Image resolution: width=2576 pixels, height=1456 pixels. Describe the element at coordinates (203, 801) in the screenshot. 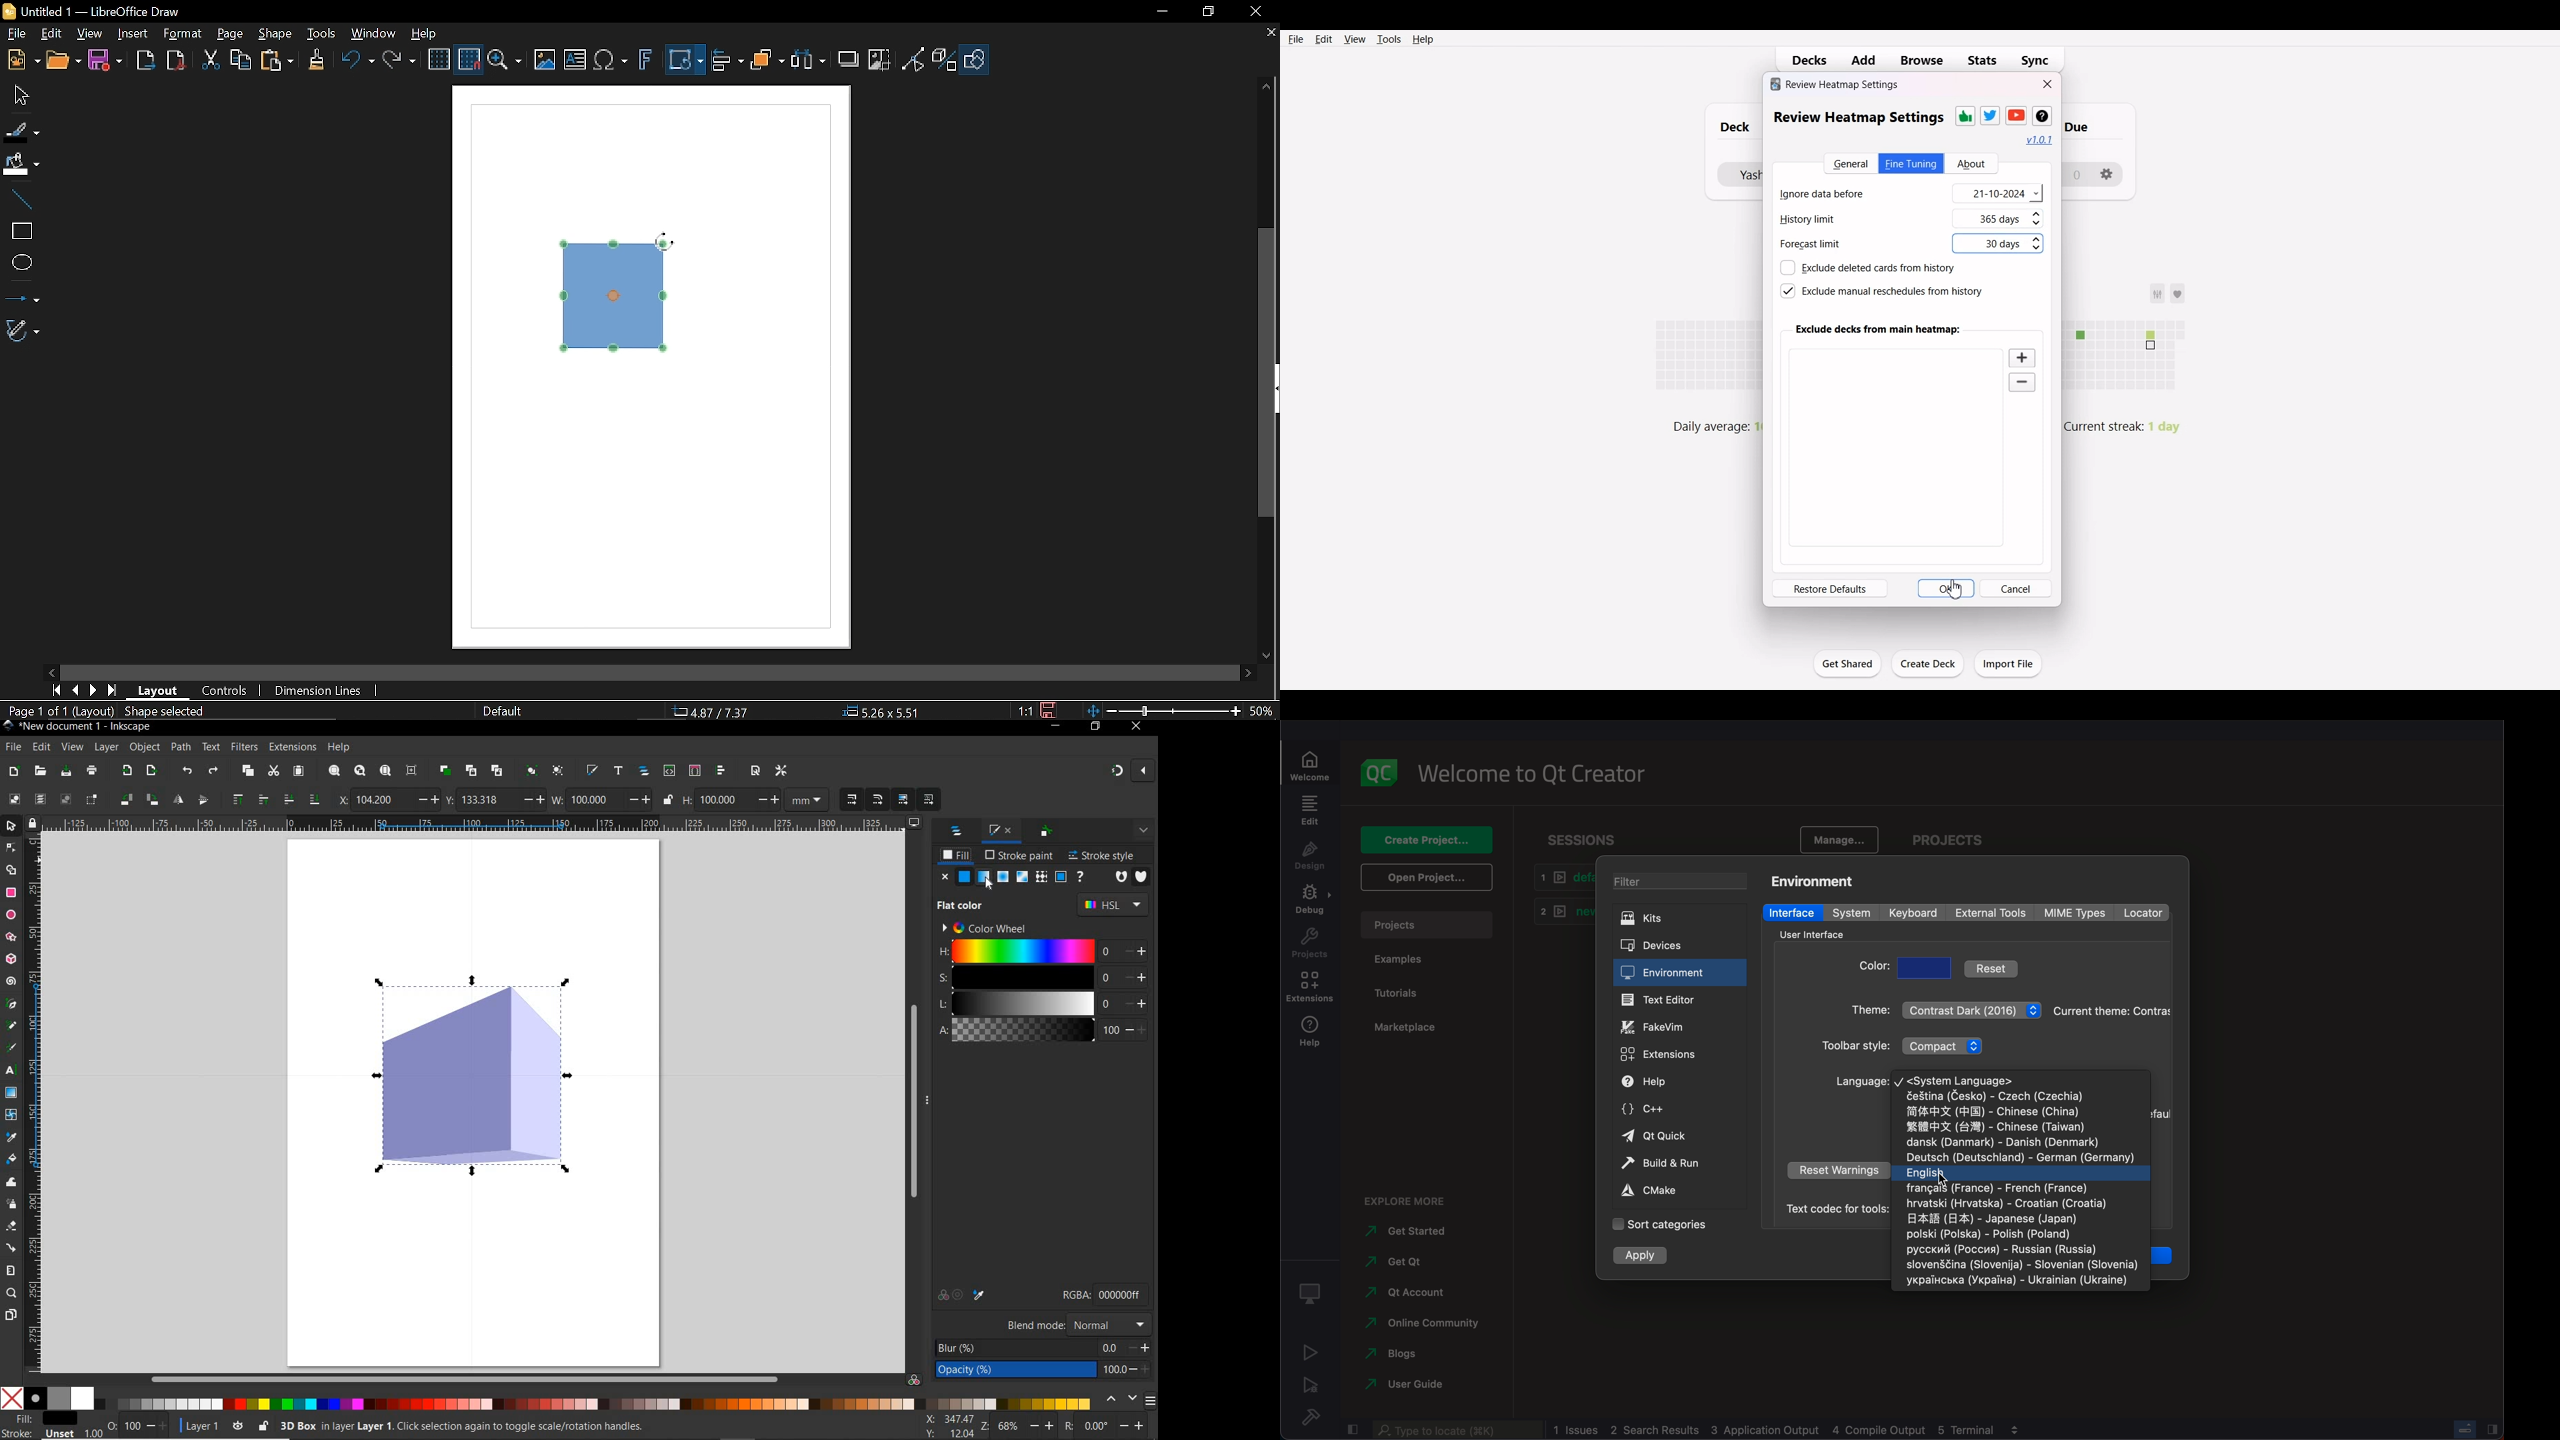

I see `OBJECT FLIP` at that location.